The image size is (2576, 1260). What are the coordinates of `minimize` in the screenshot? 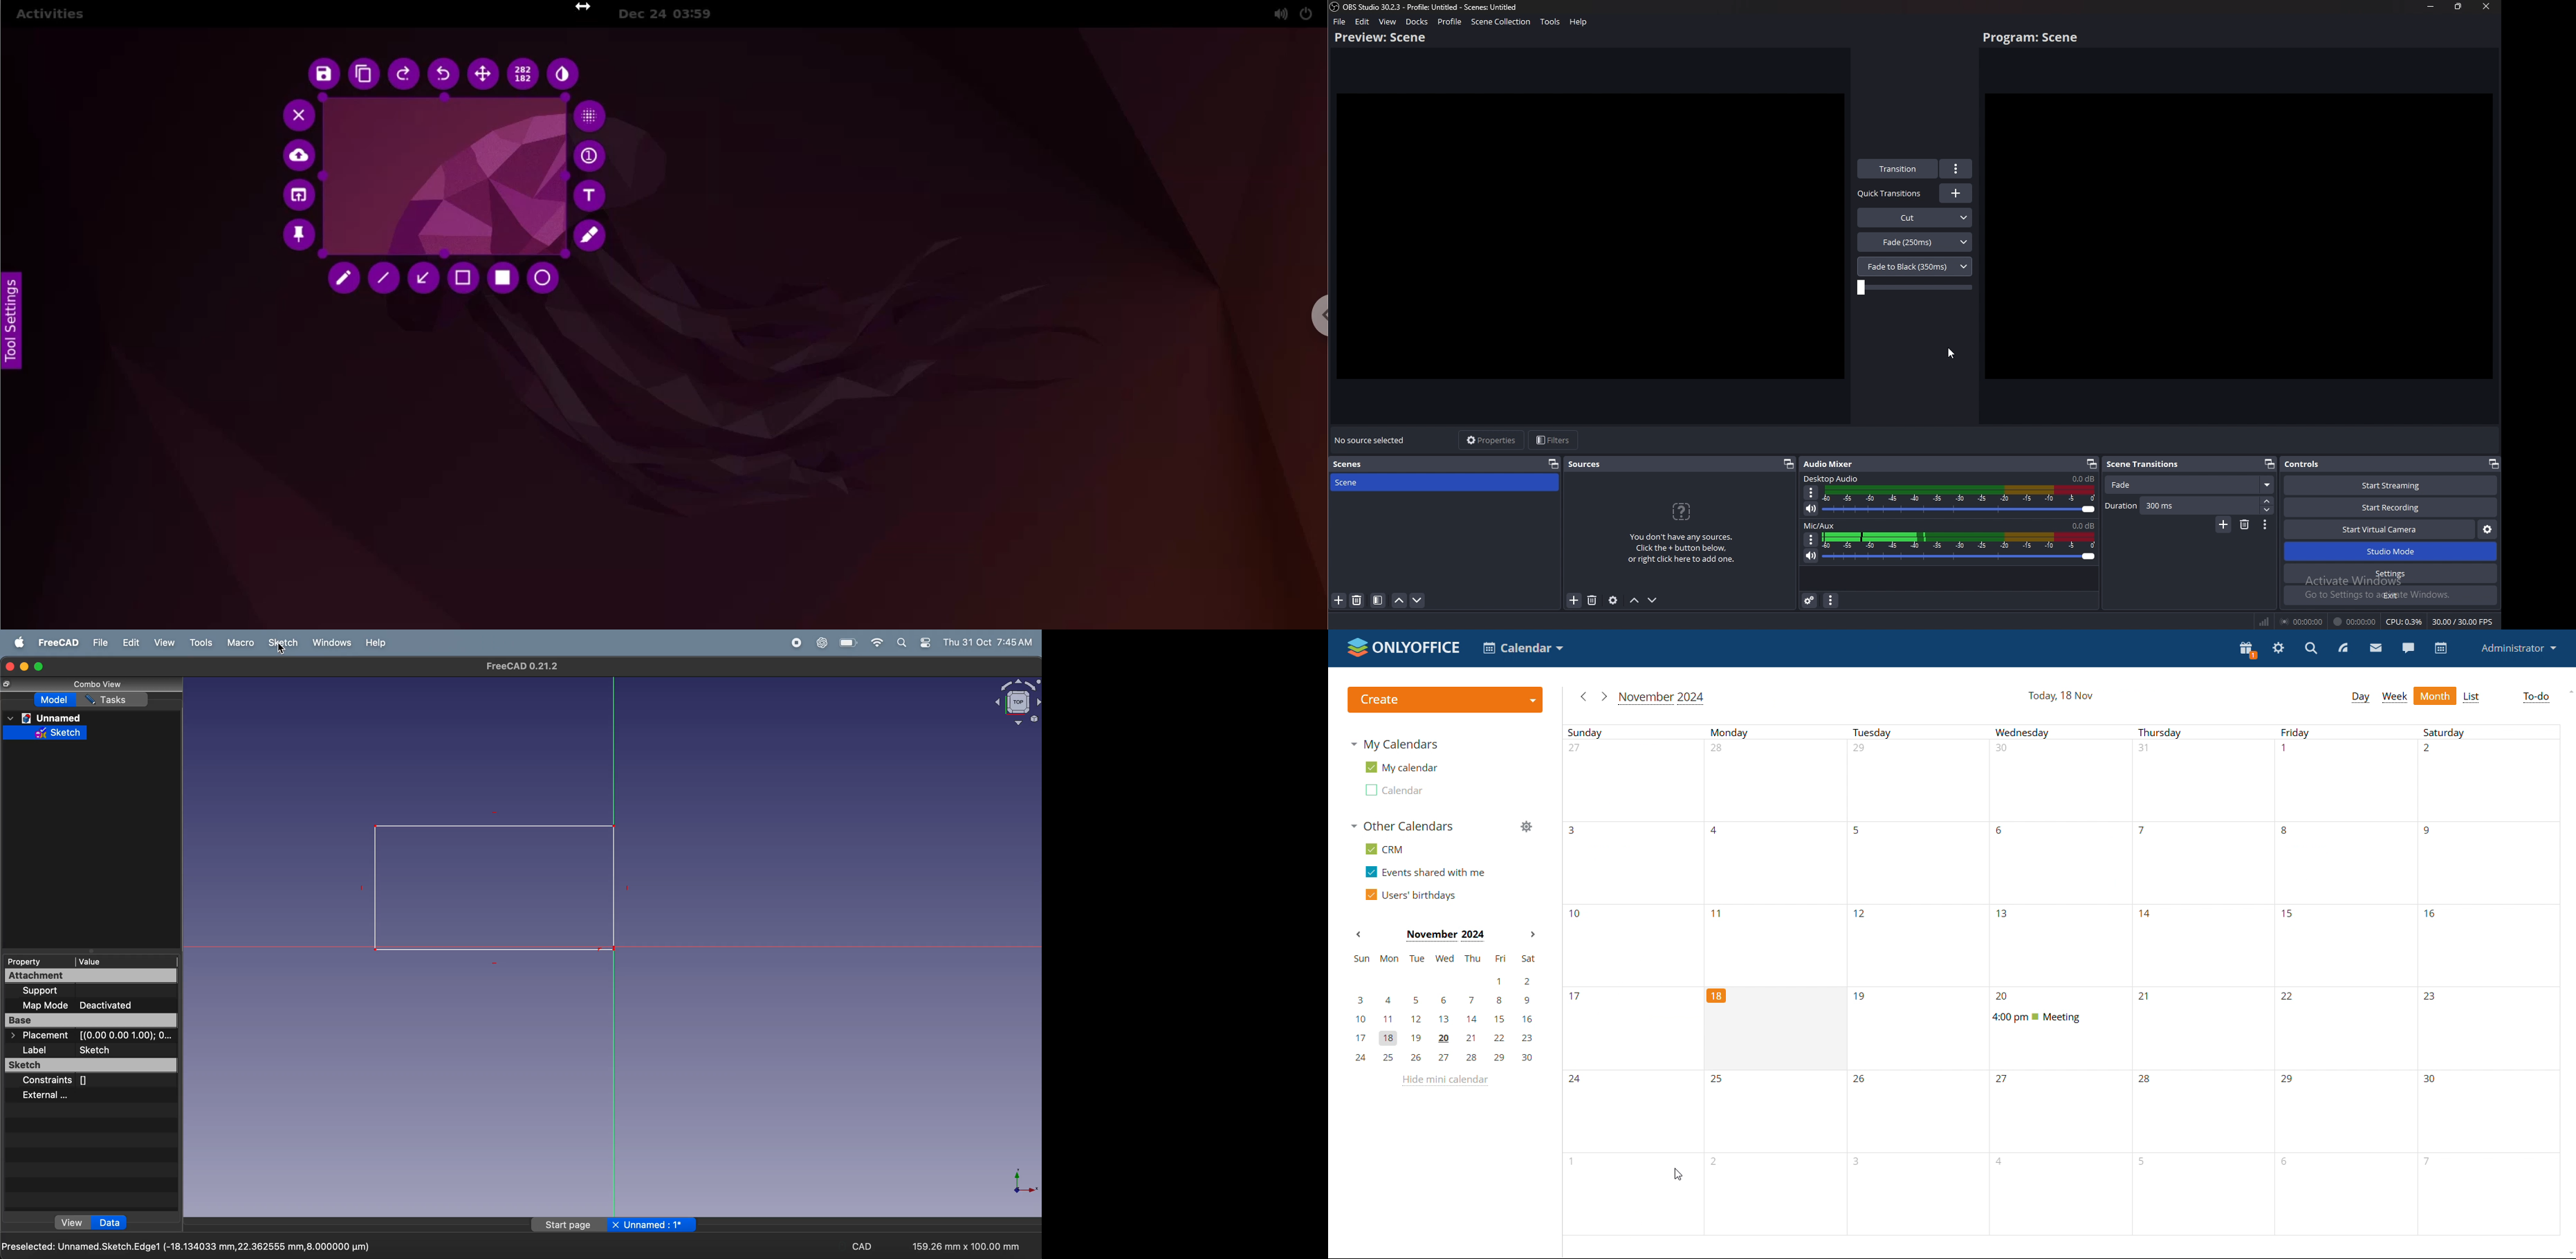 It's located at (25, 665).